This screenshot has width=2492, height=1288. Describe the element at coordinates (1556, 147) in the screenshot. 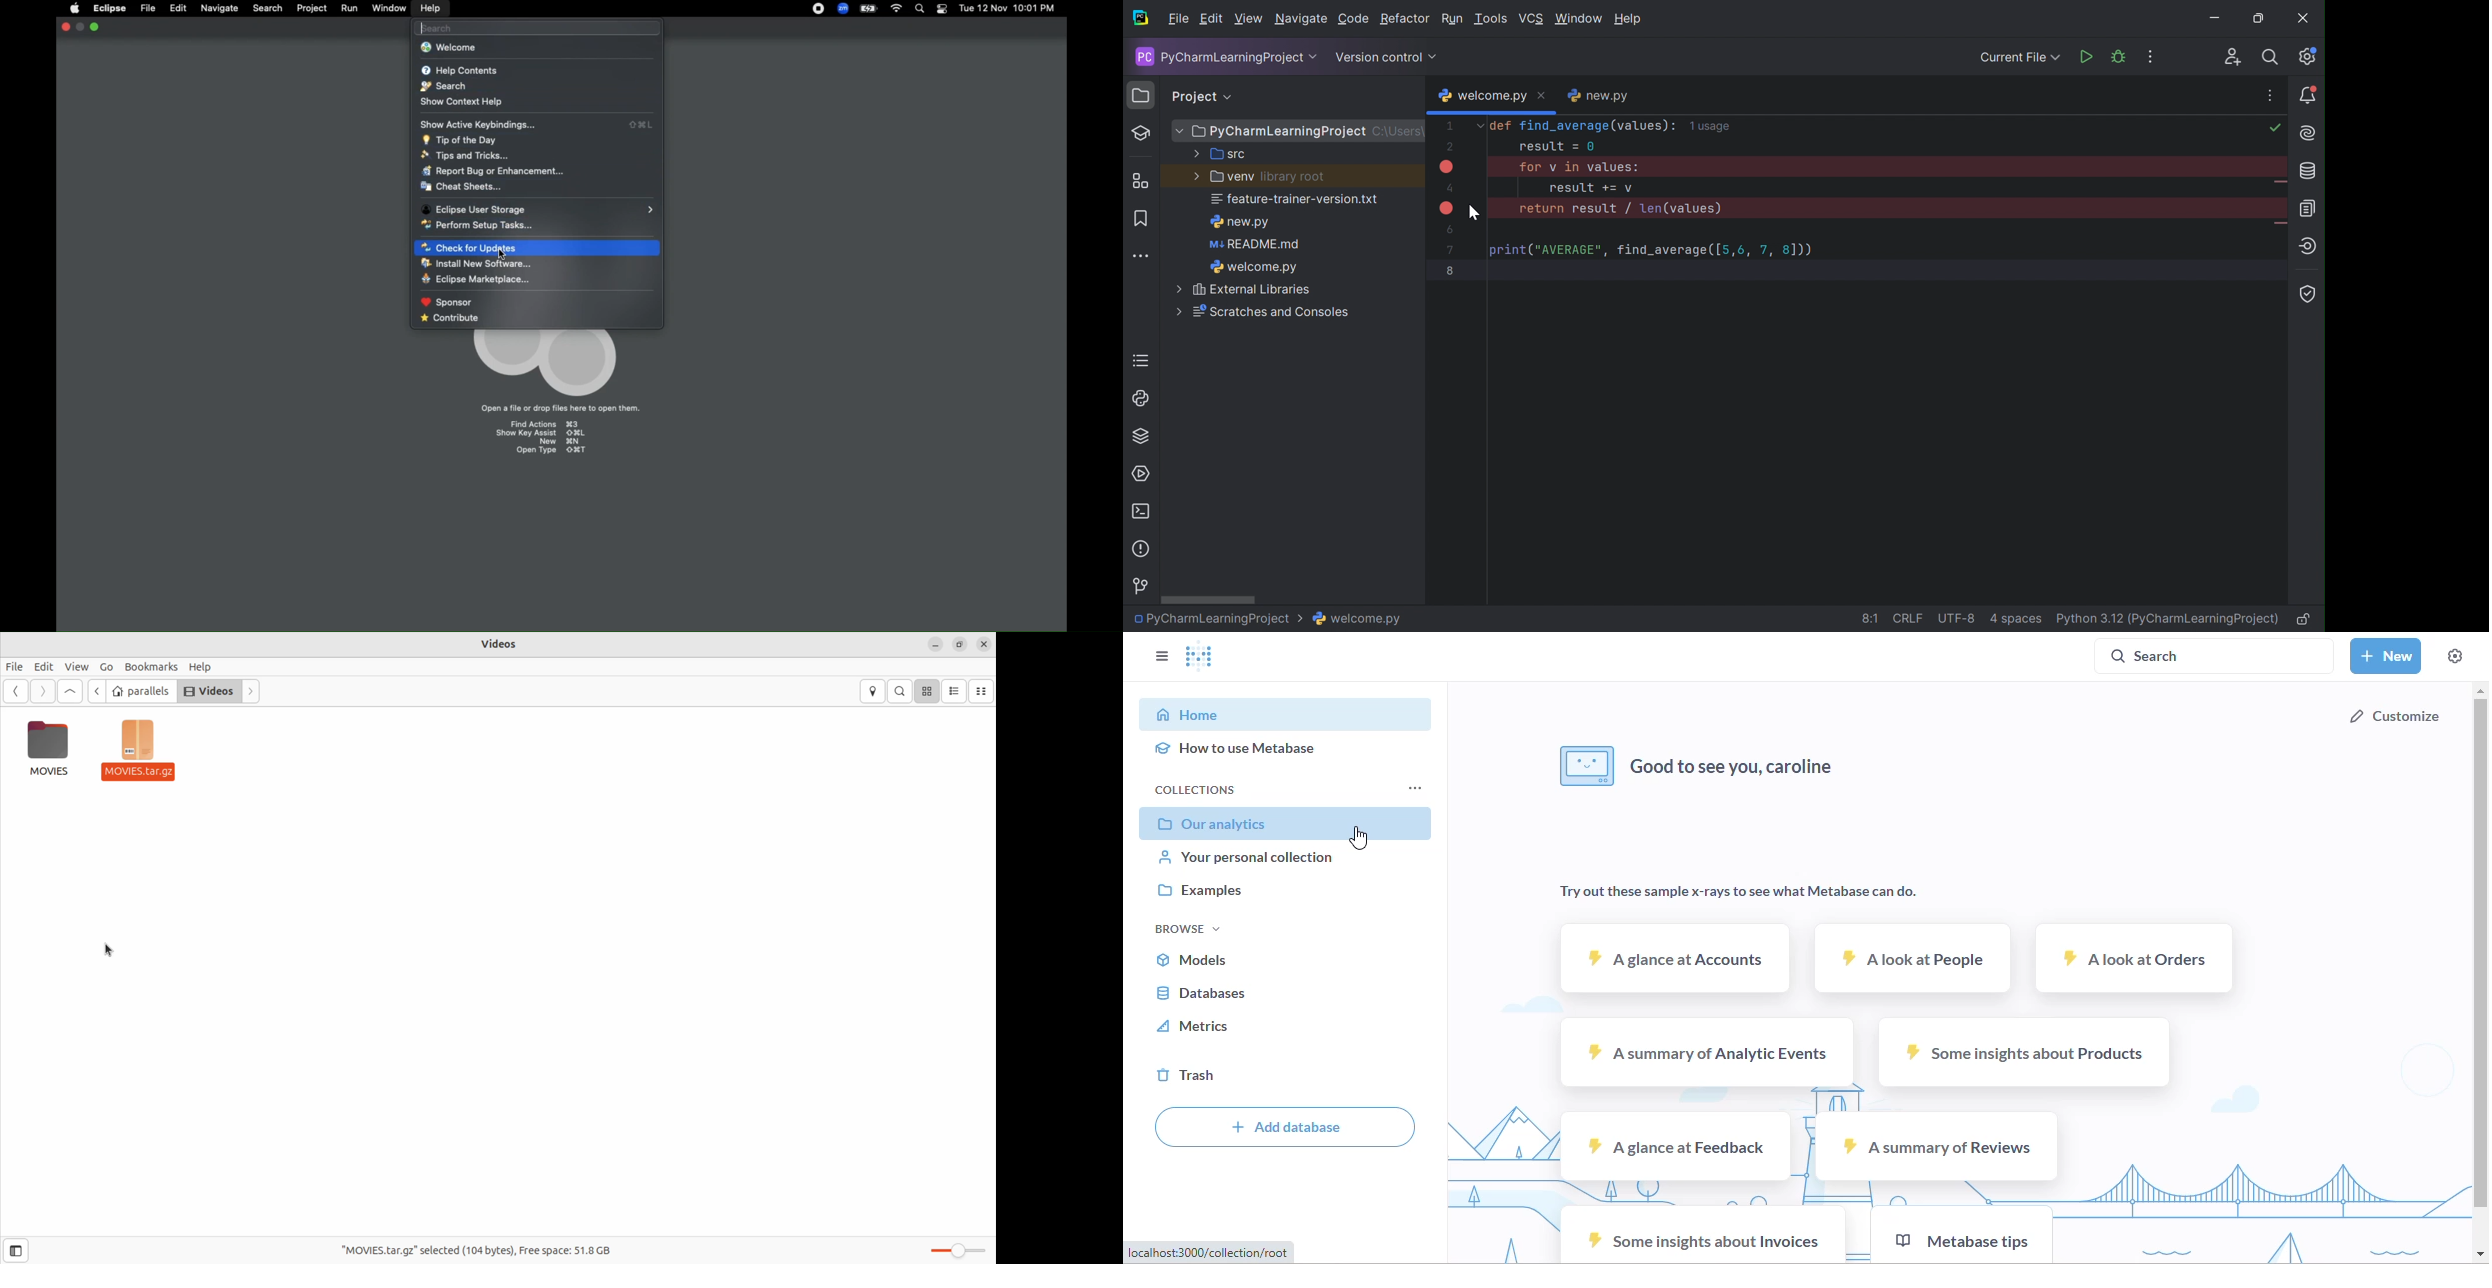

I see `result=0` at that location.